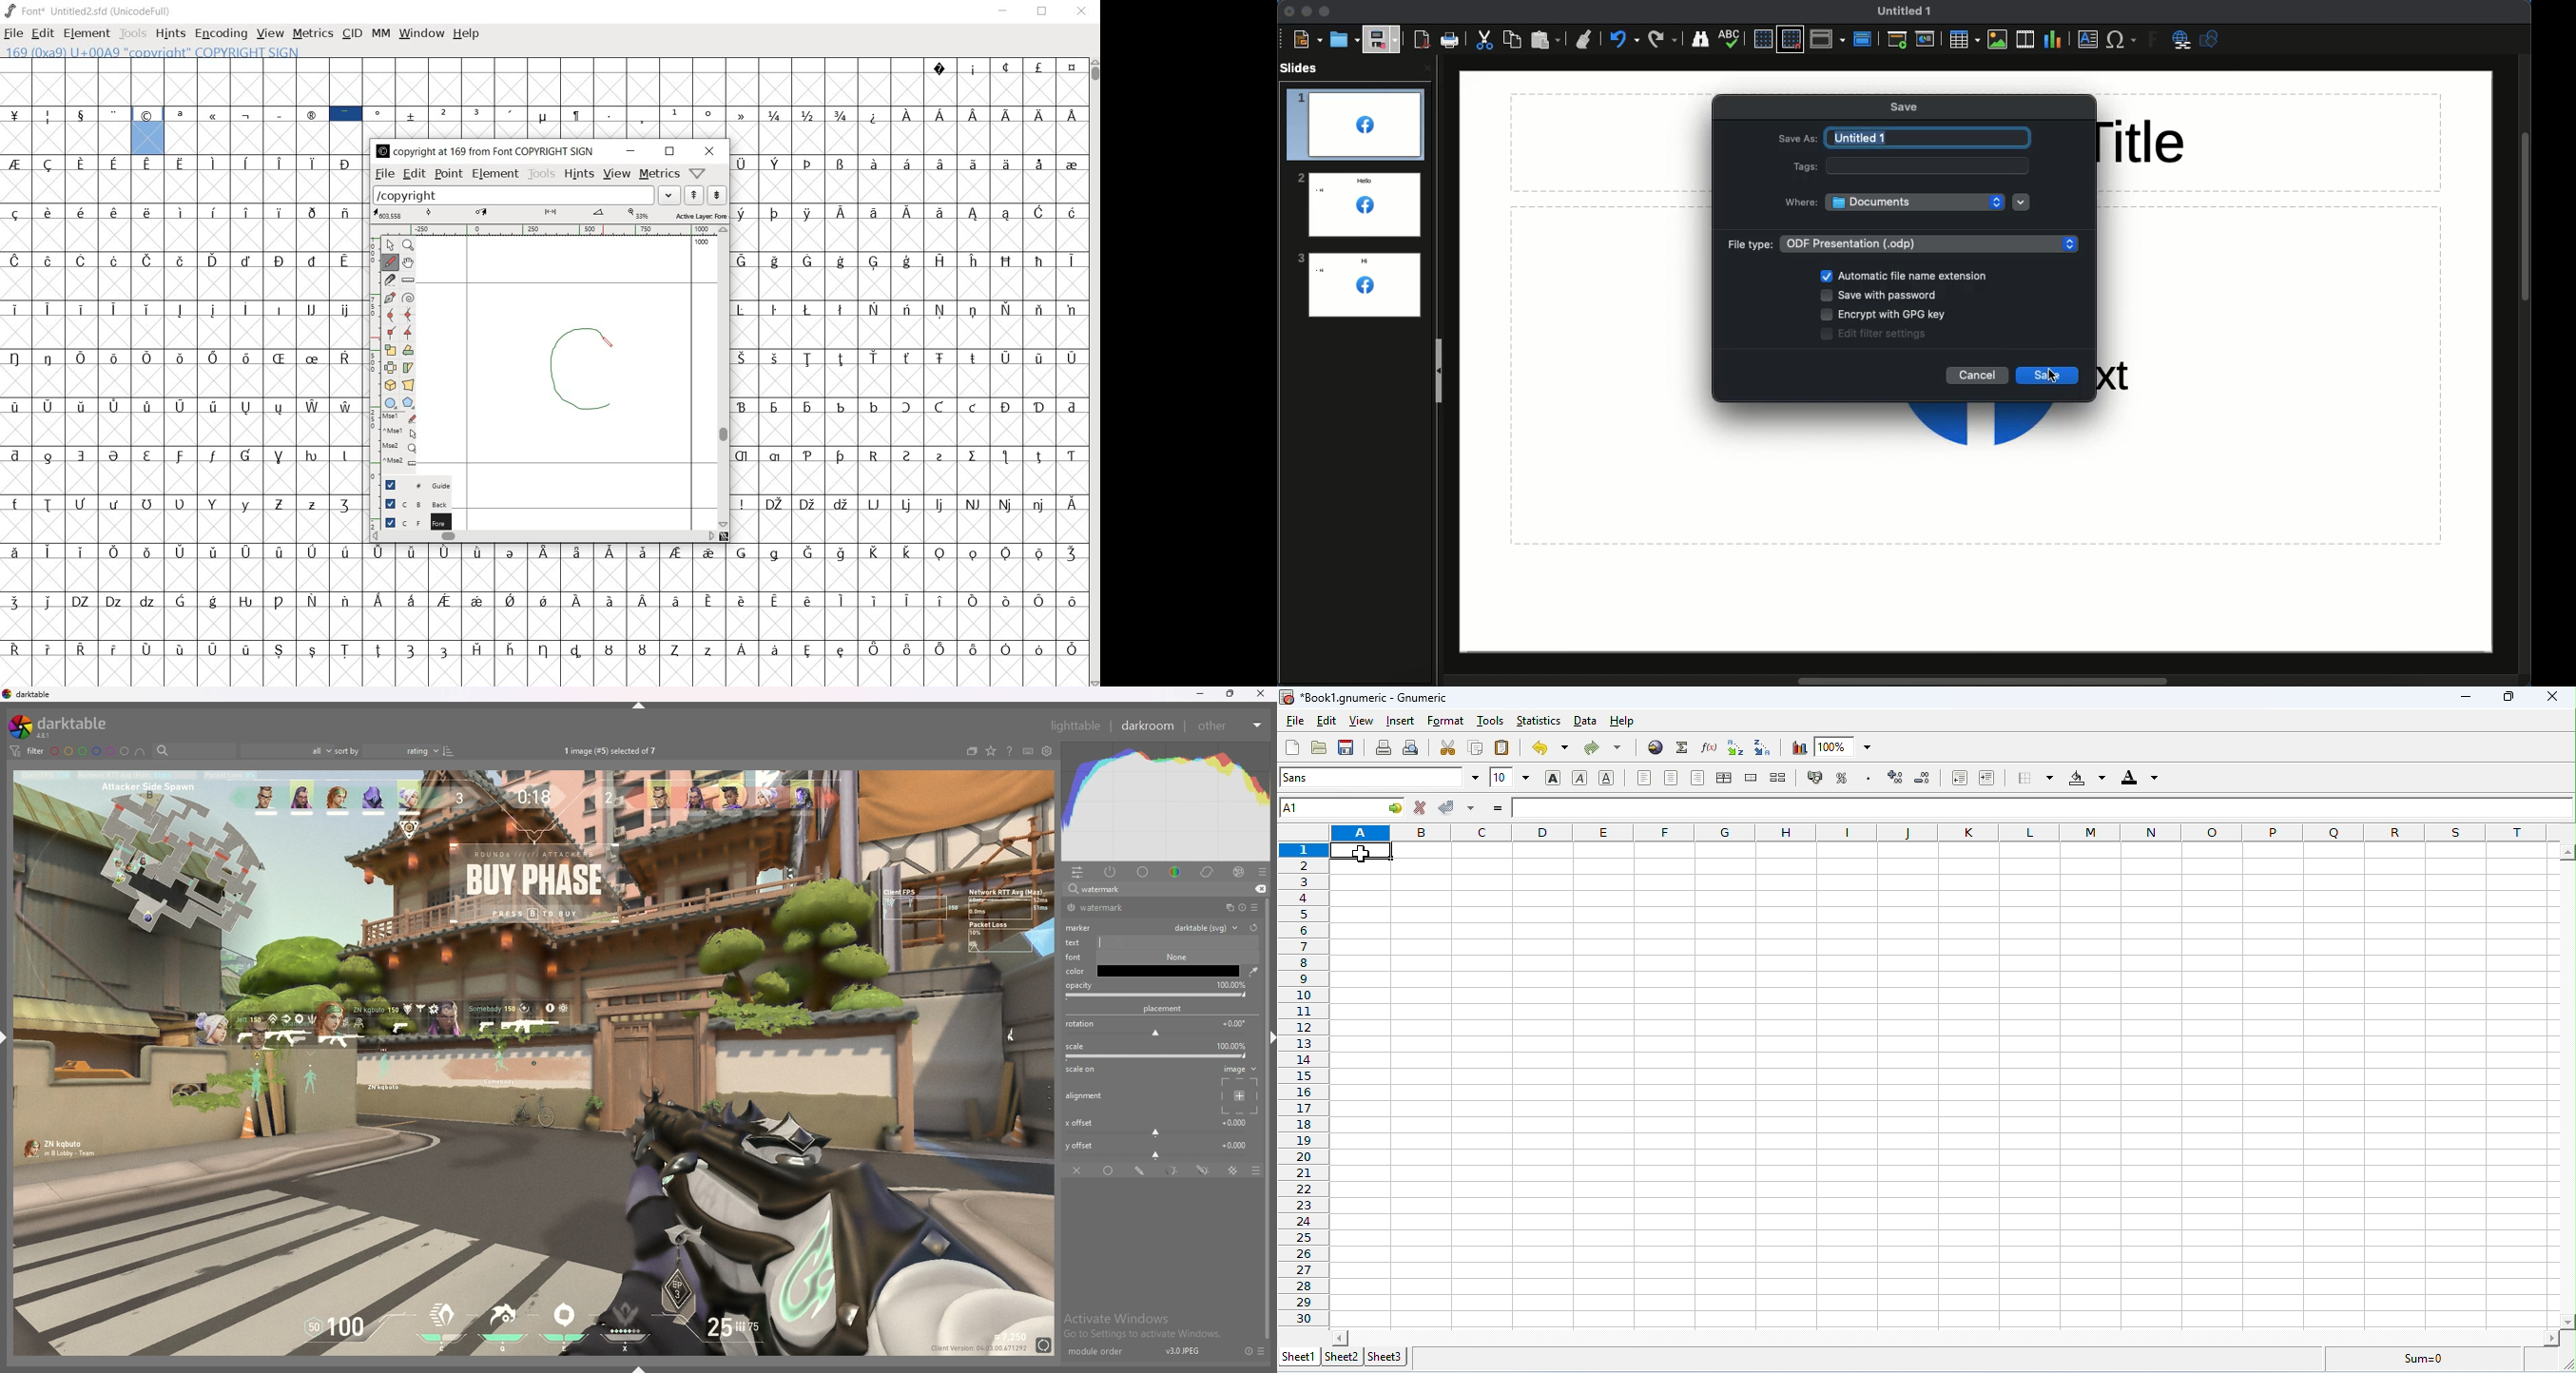 This screenshot has width=2576, height=1400. I want to click on element, so click(496, 174).